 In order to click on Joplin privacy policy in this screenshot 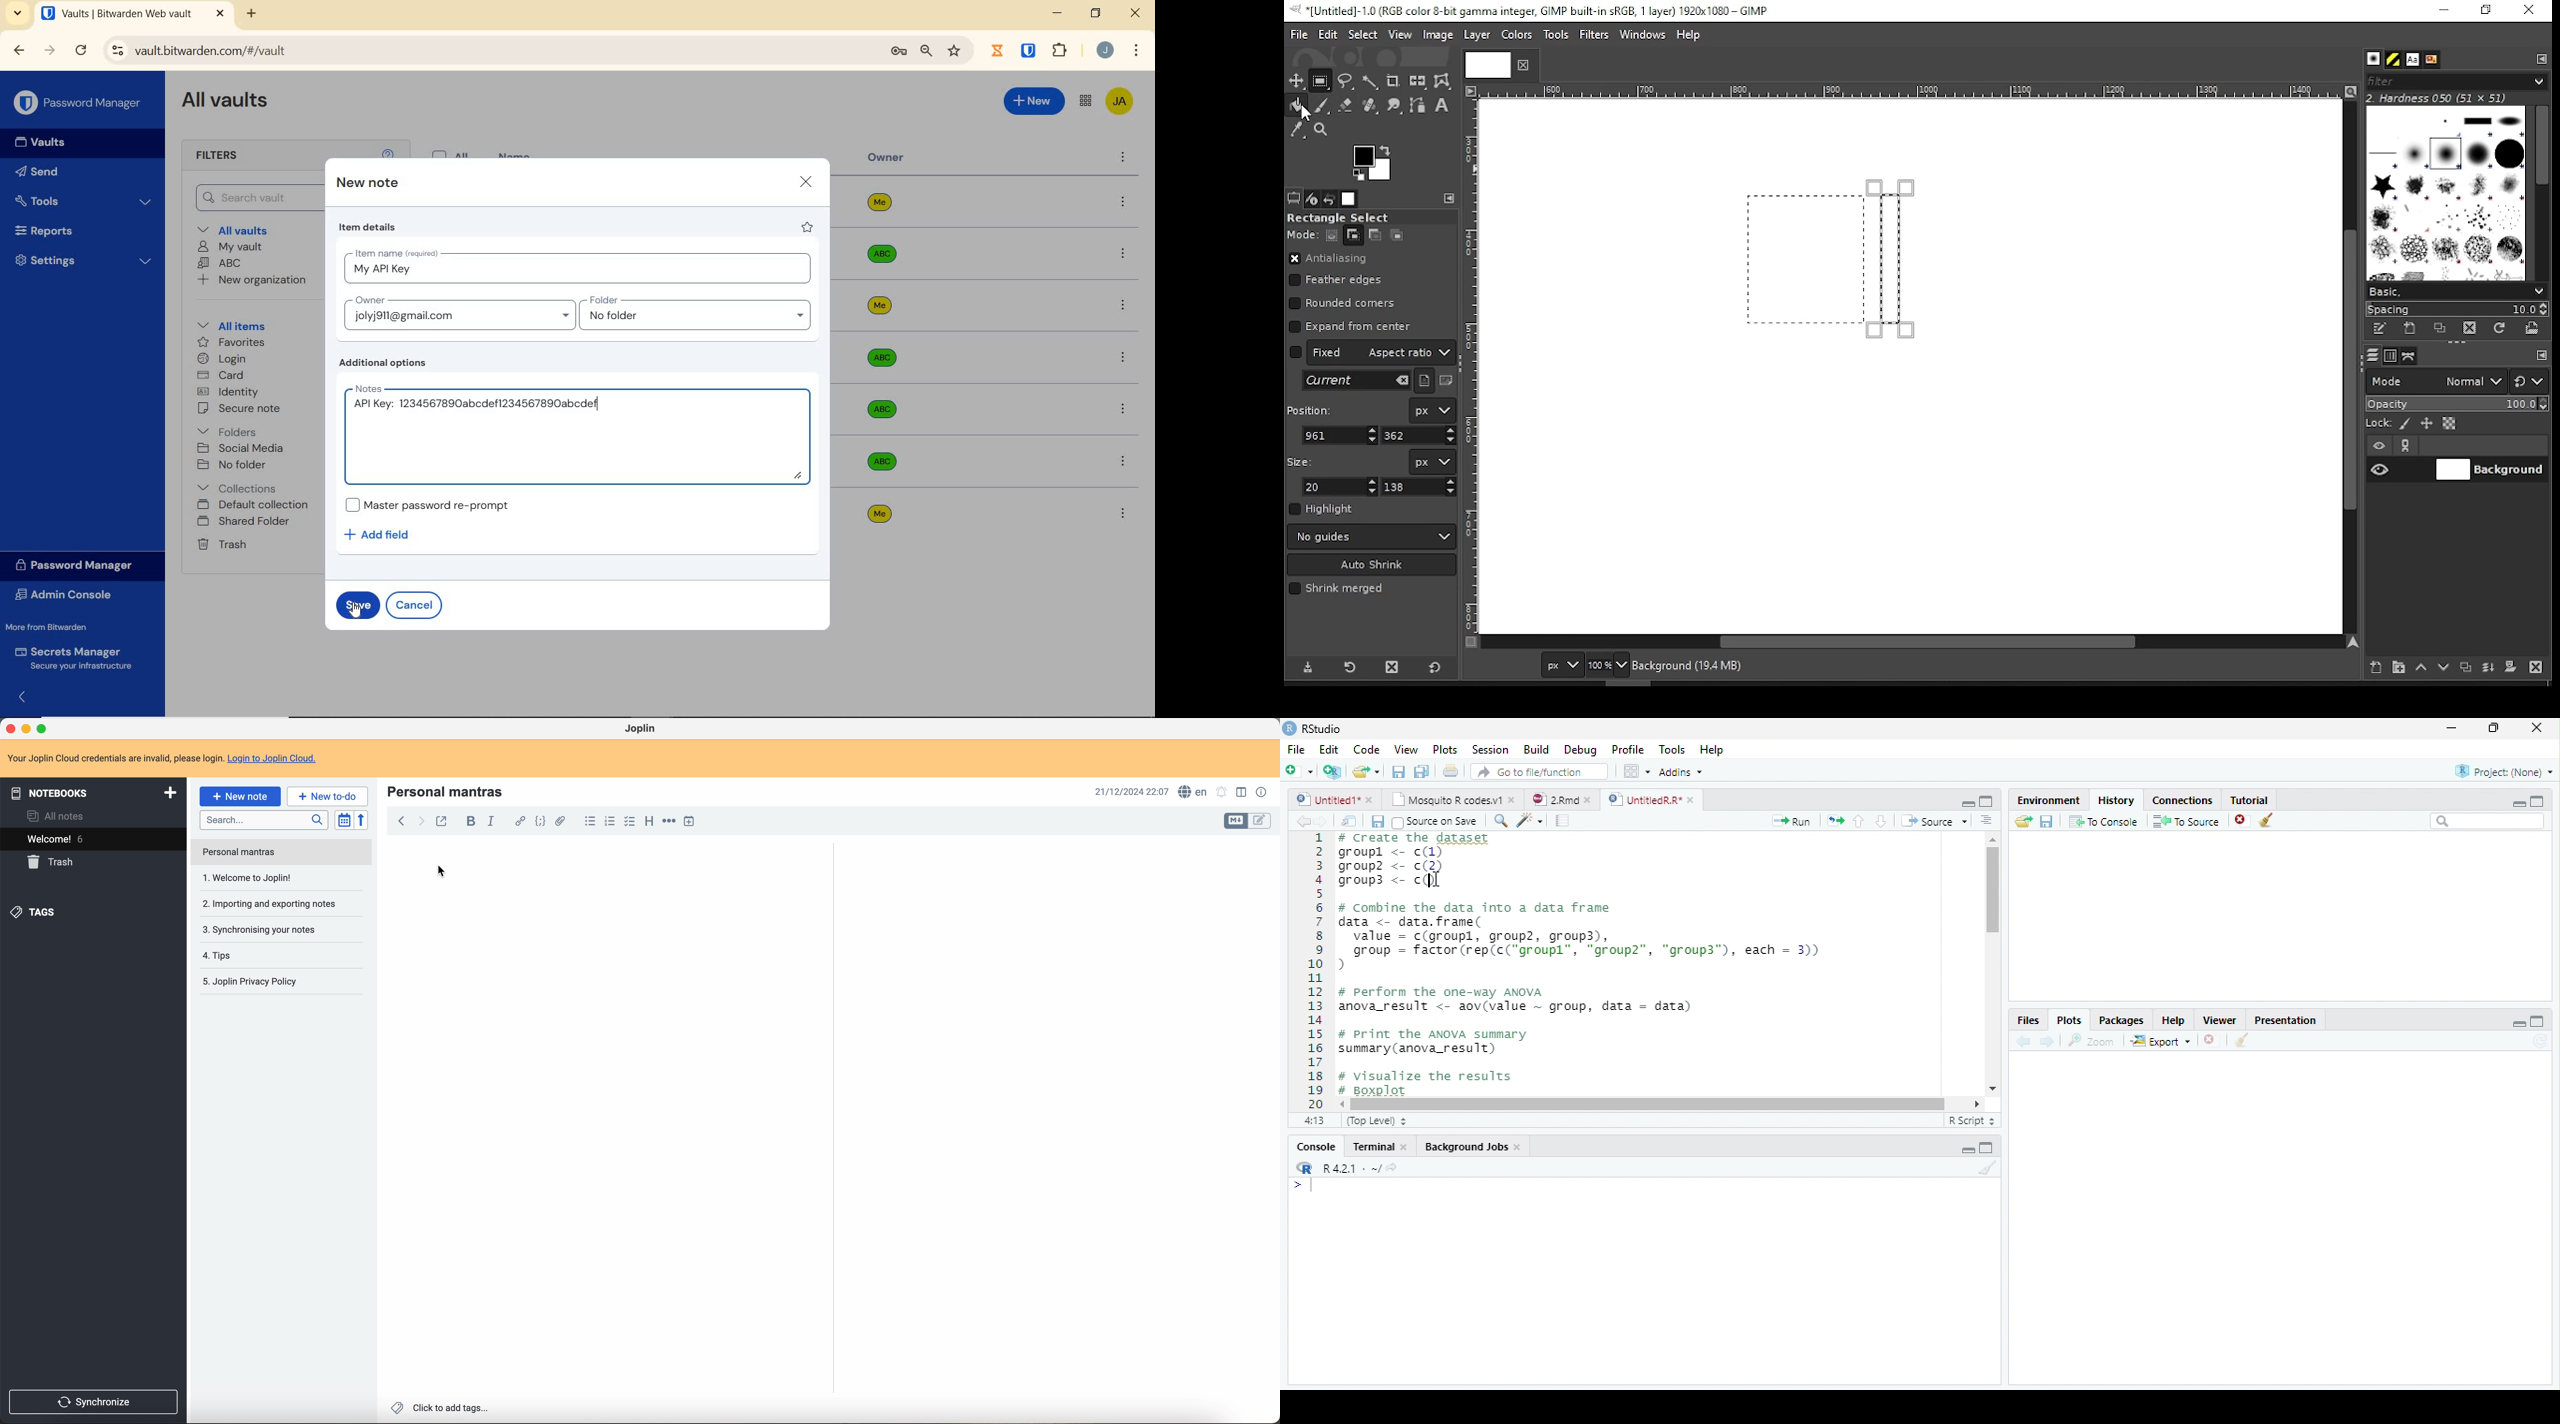, I will do `click(253, 955)`.